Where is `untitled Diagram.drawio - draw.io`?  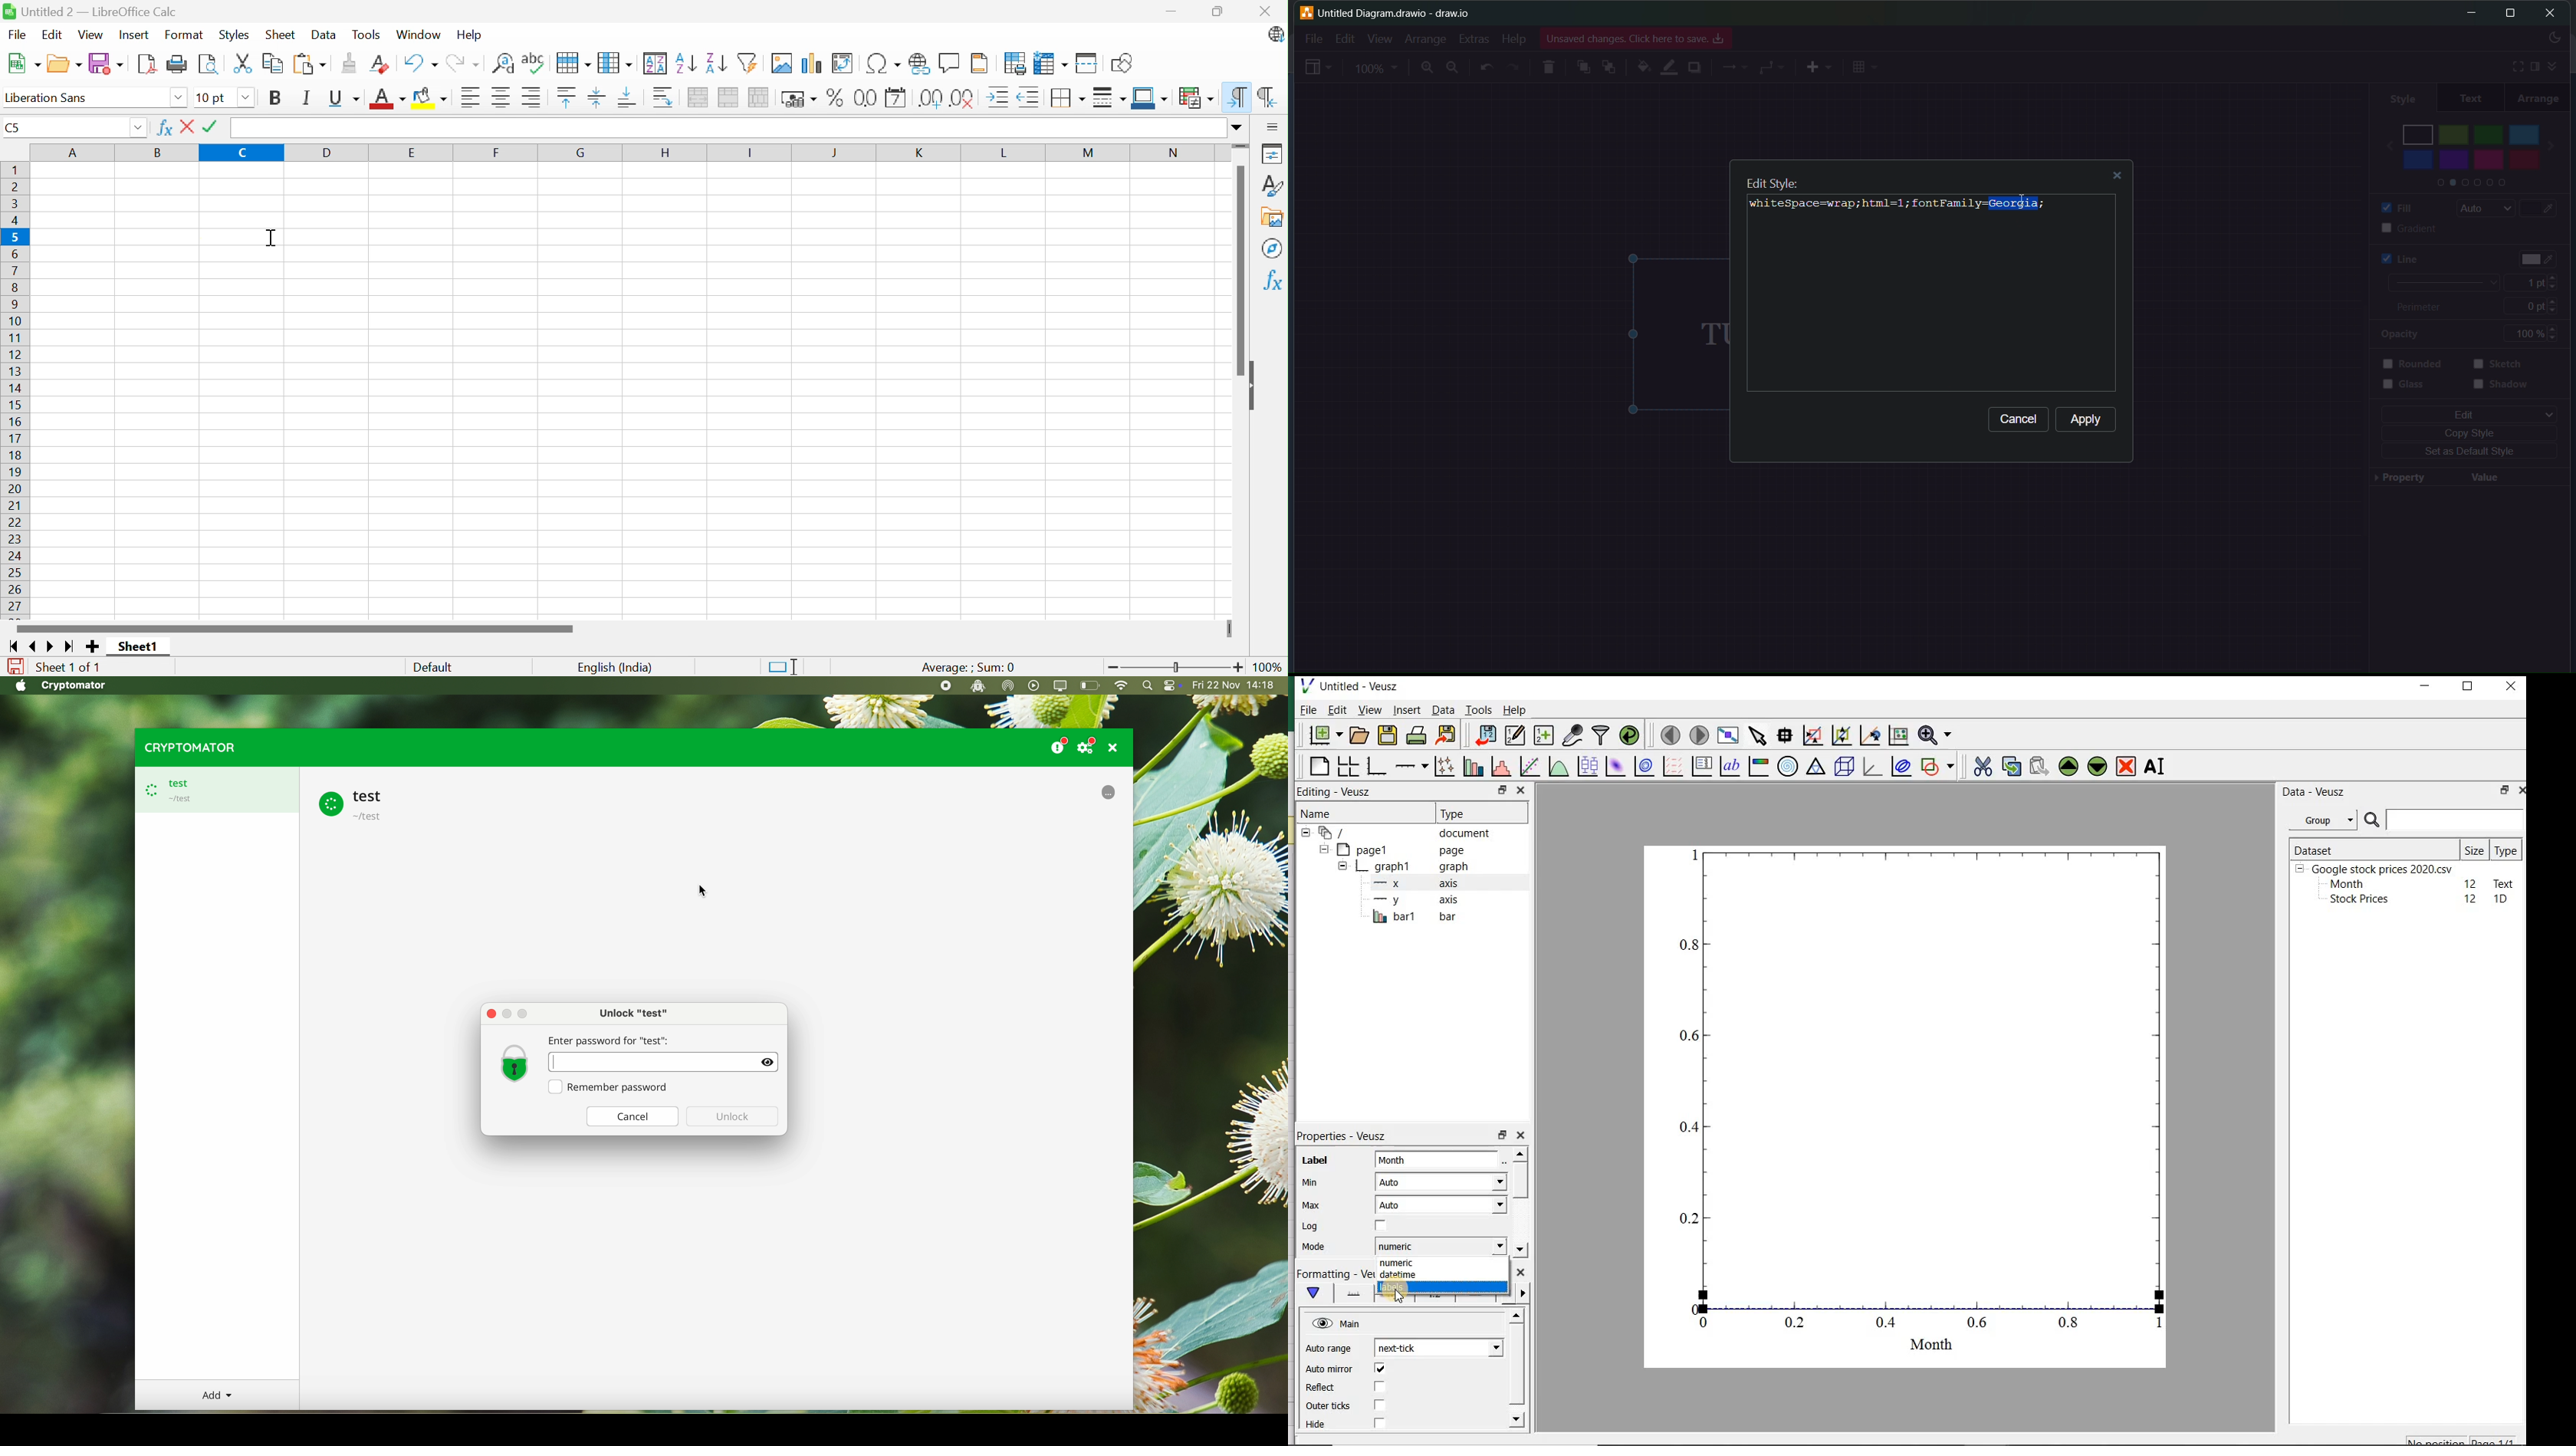
untitled Diagram.drawio - draw.io is located at coordinates (1403, 11).